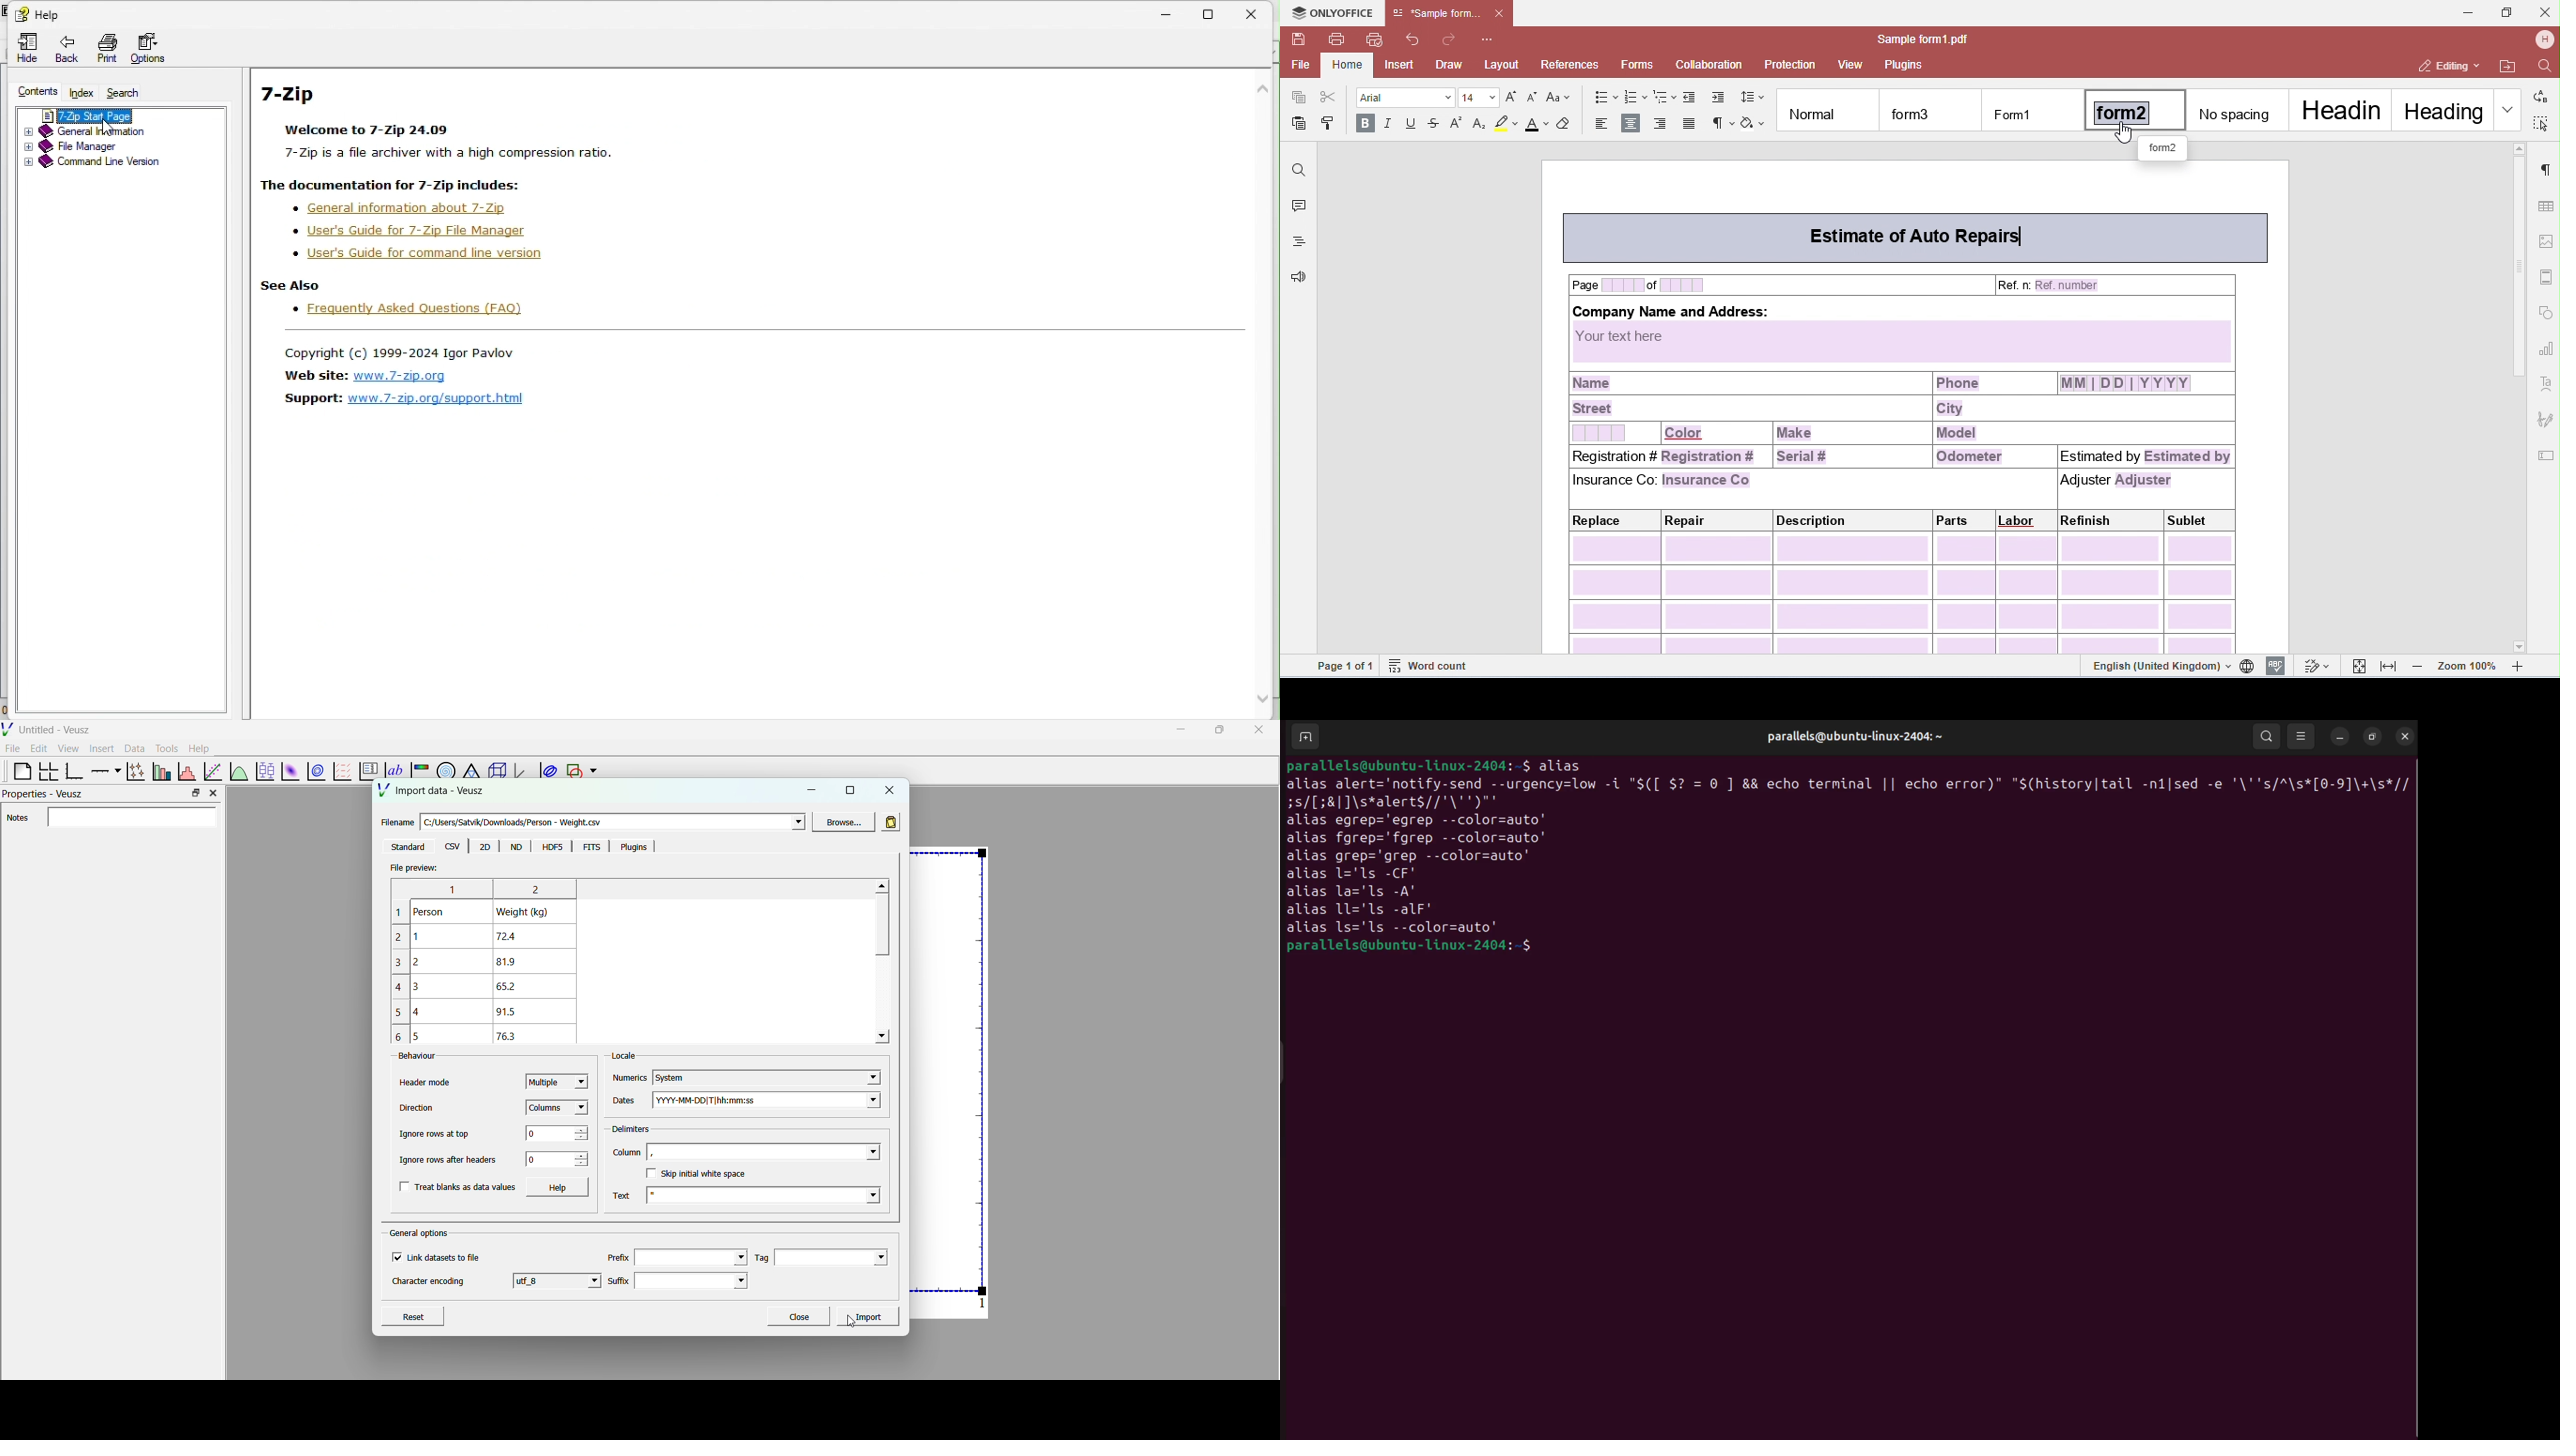 This screenshot has width=2576, height=1456. I want to click on Link datasets to file, so click(441, 1257).